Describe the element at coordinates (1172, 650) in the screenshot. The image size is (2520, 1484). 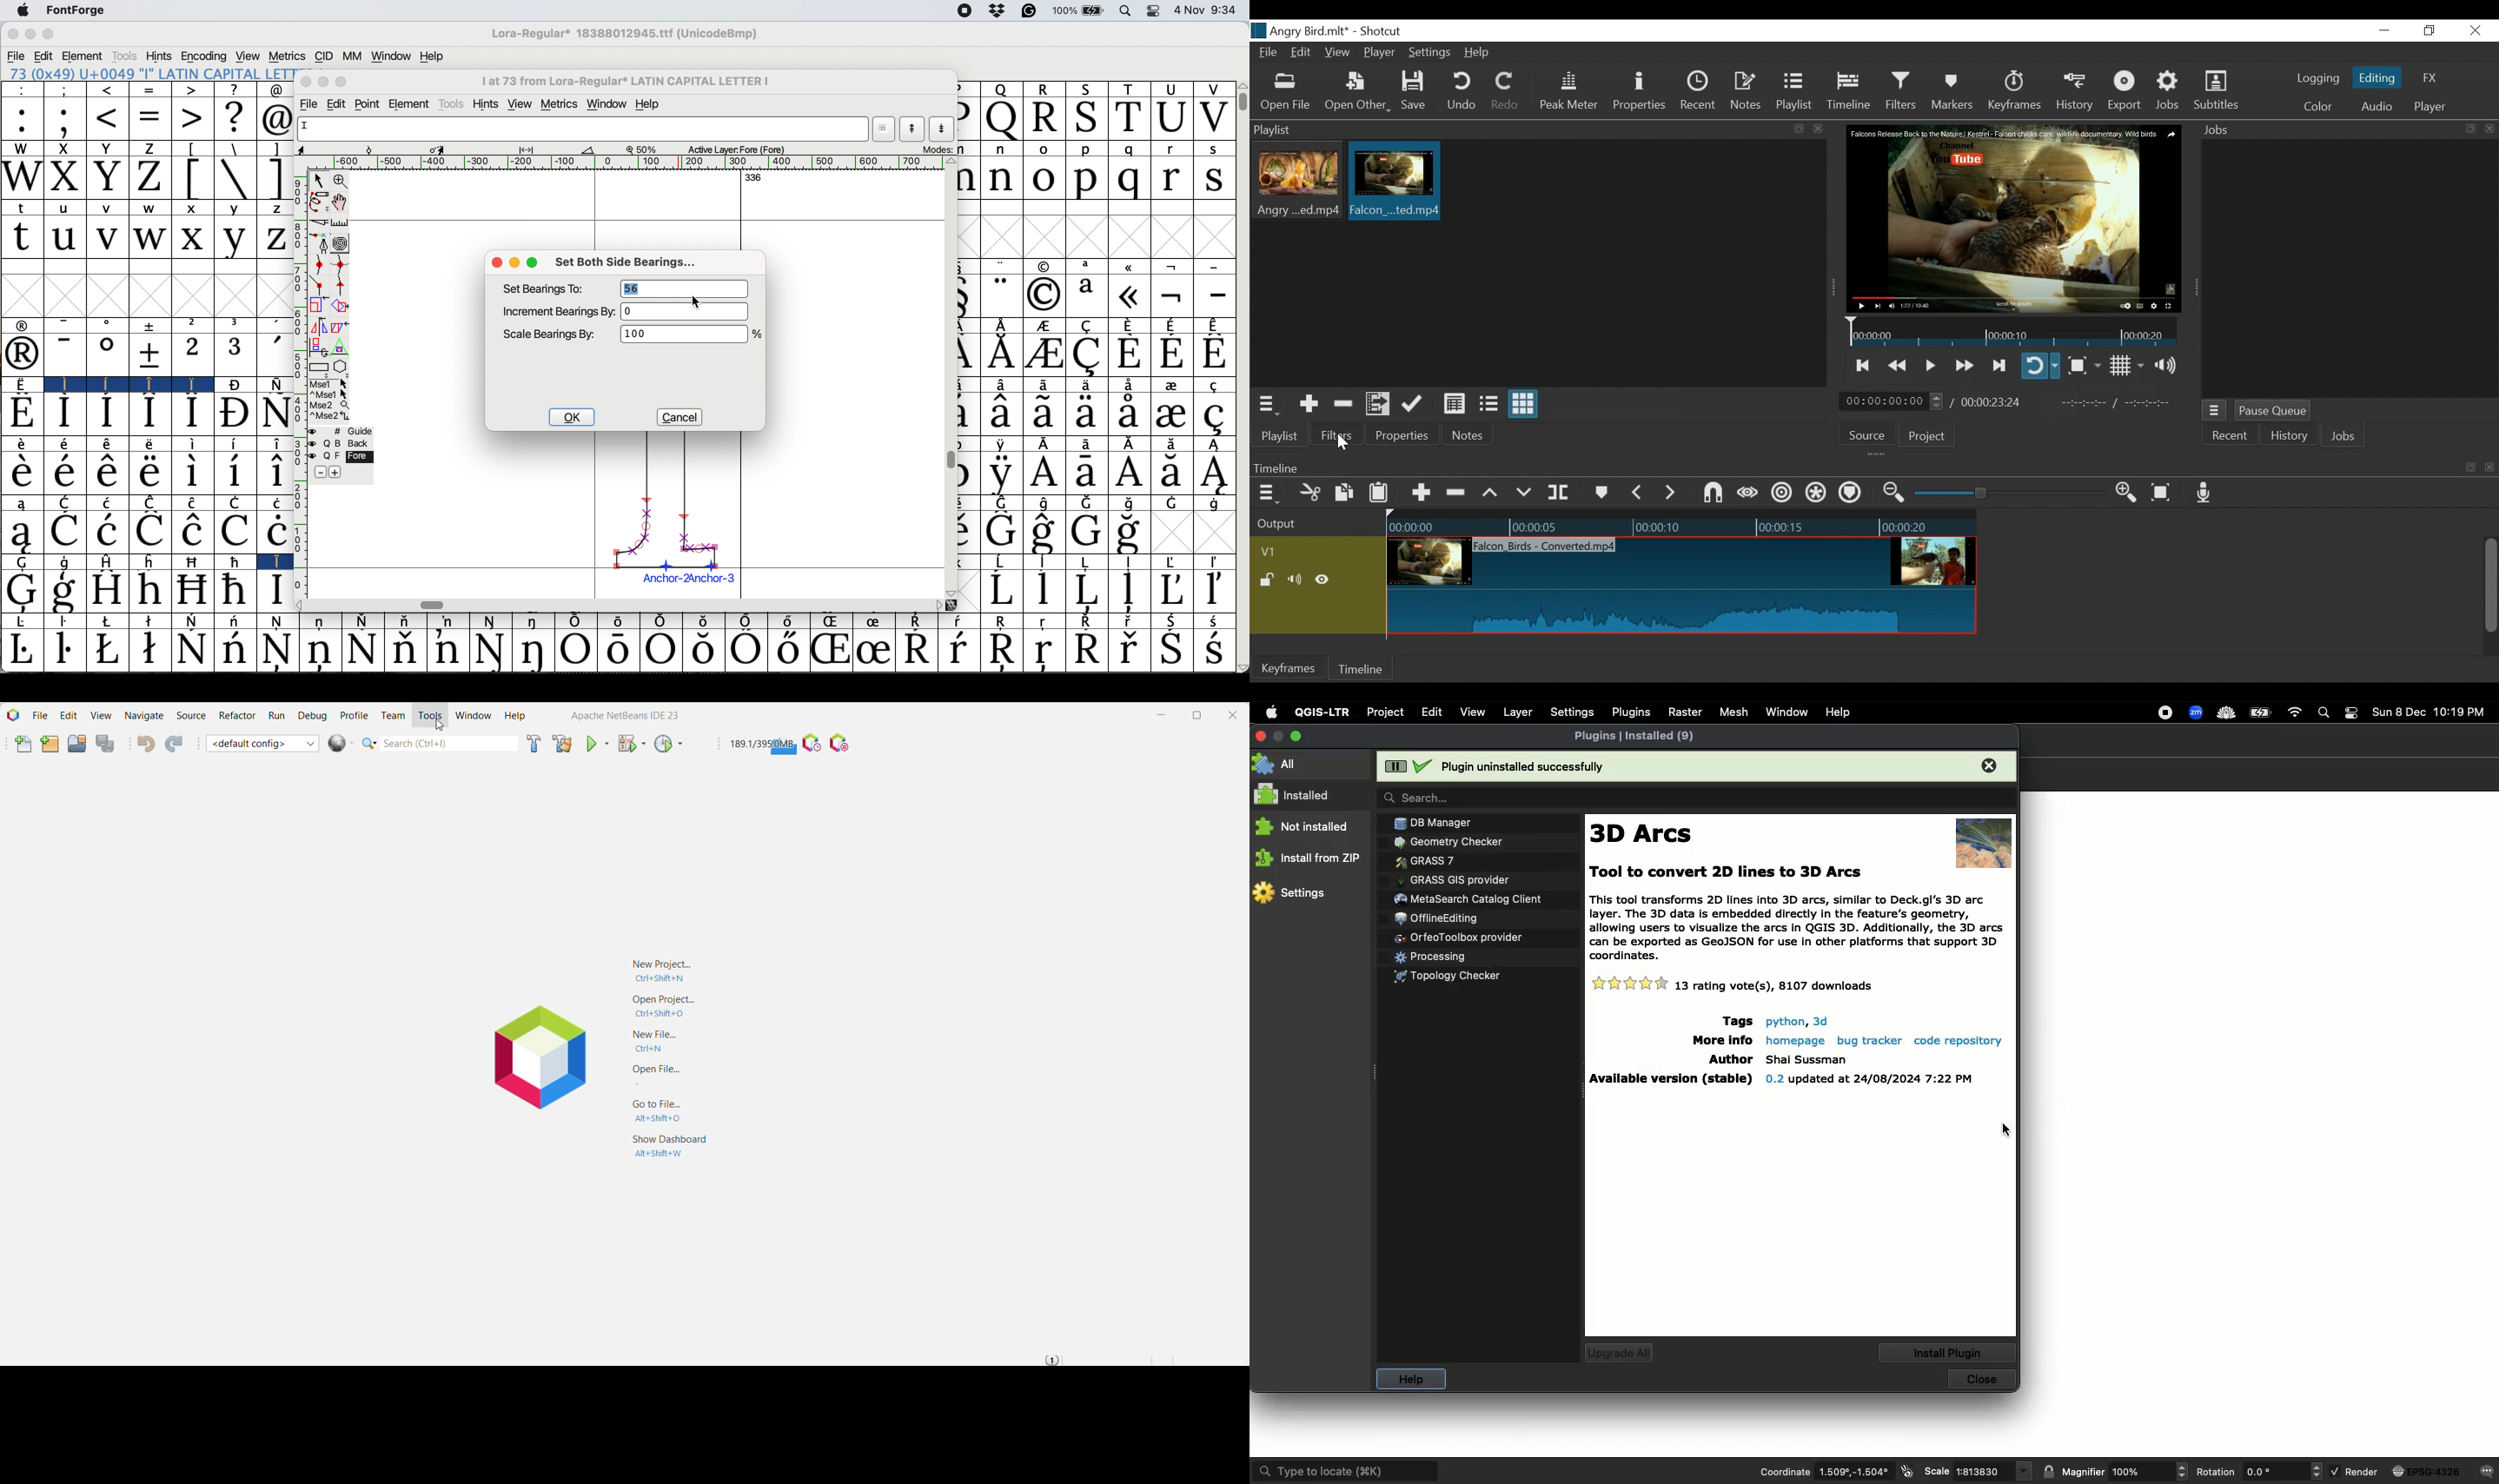
I see `Symbol` at that location.